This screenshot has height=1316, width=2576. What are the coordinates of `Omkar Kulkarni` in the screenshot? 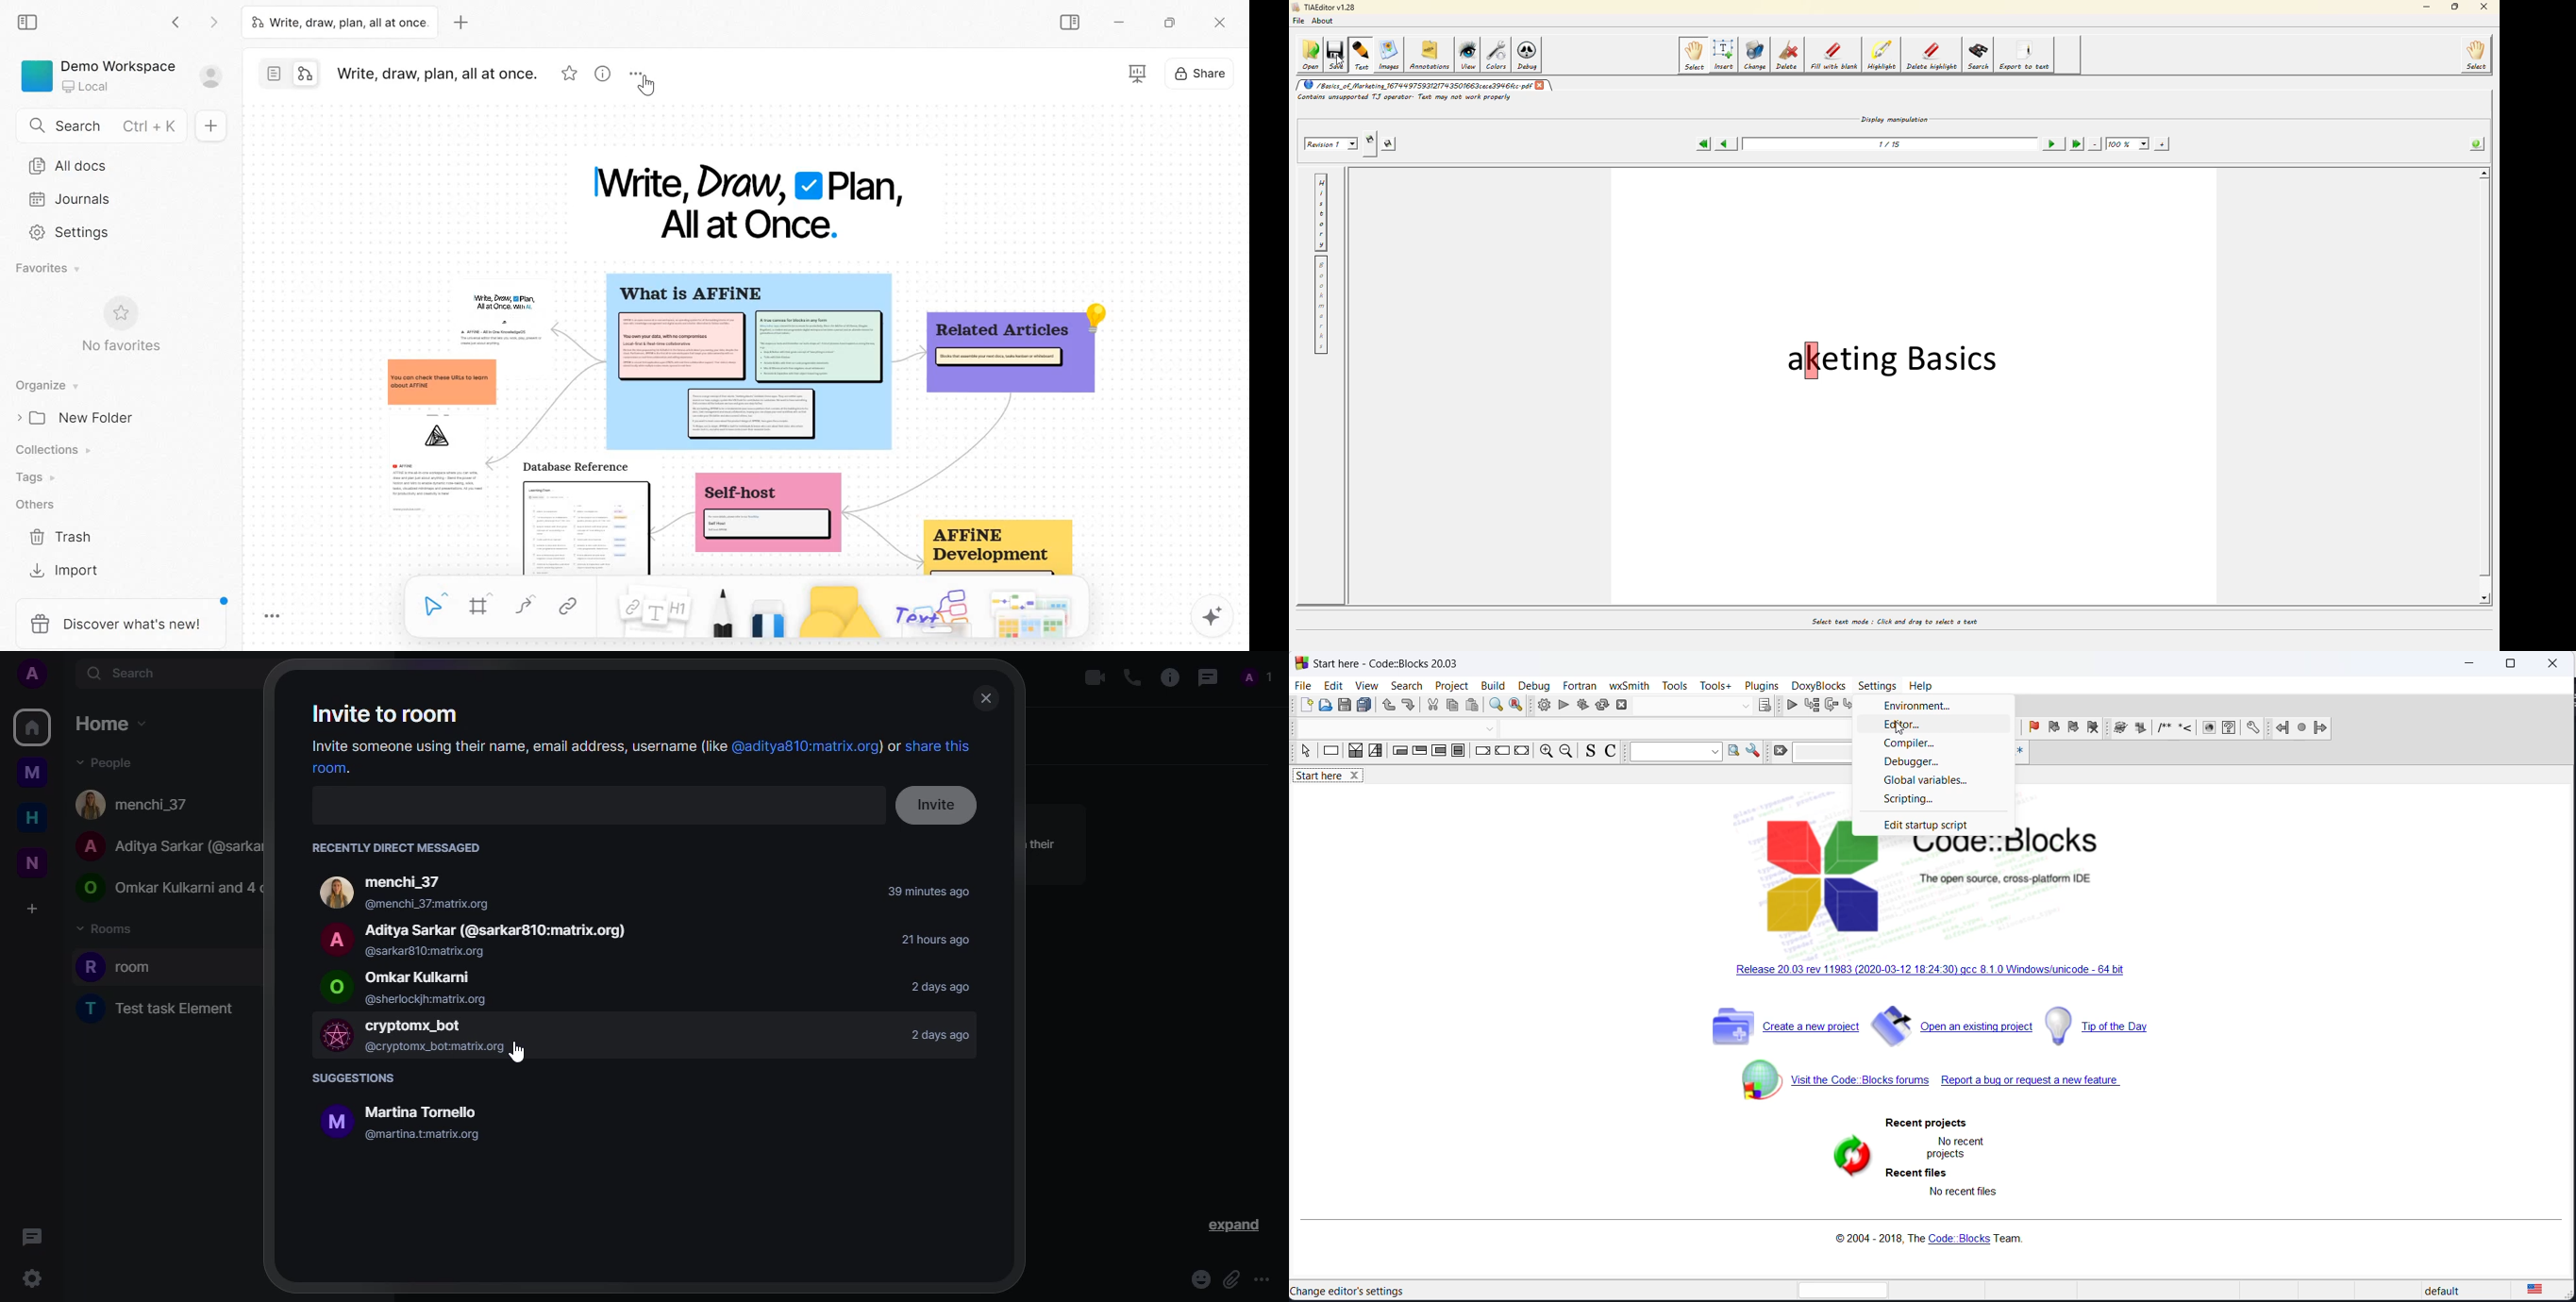 It's located at (444, 976).